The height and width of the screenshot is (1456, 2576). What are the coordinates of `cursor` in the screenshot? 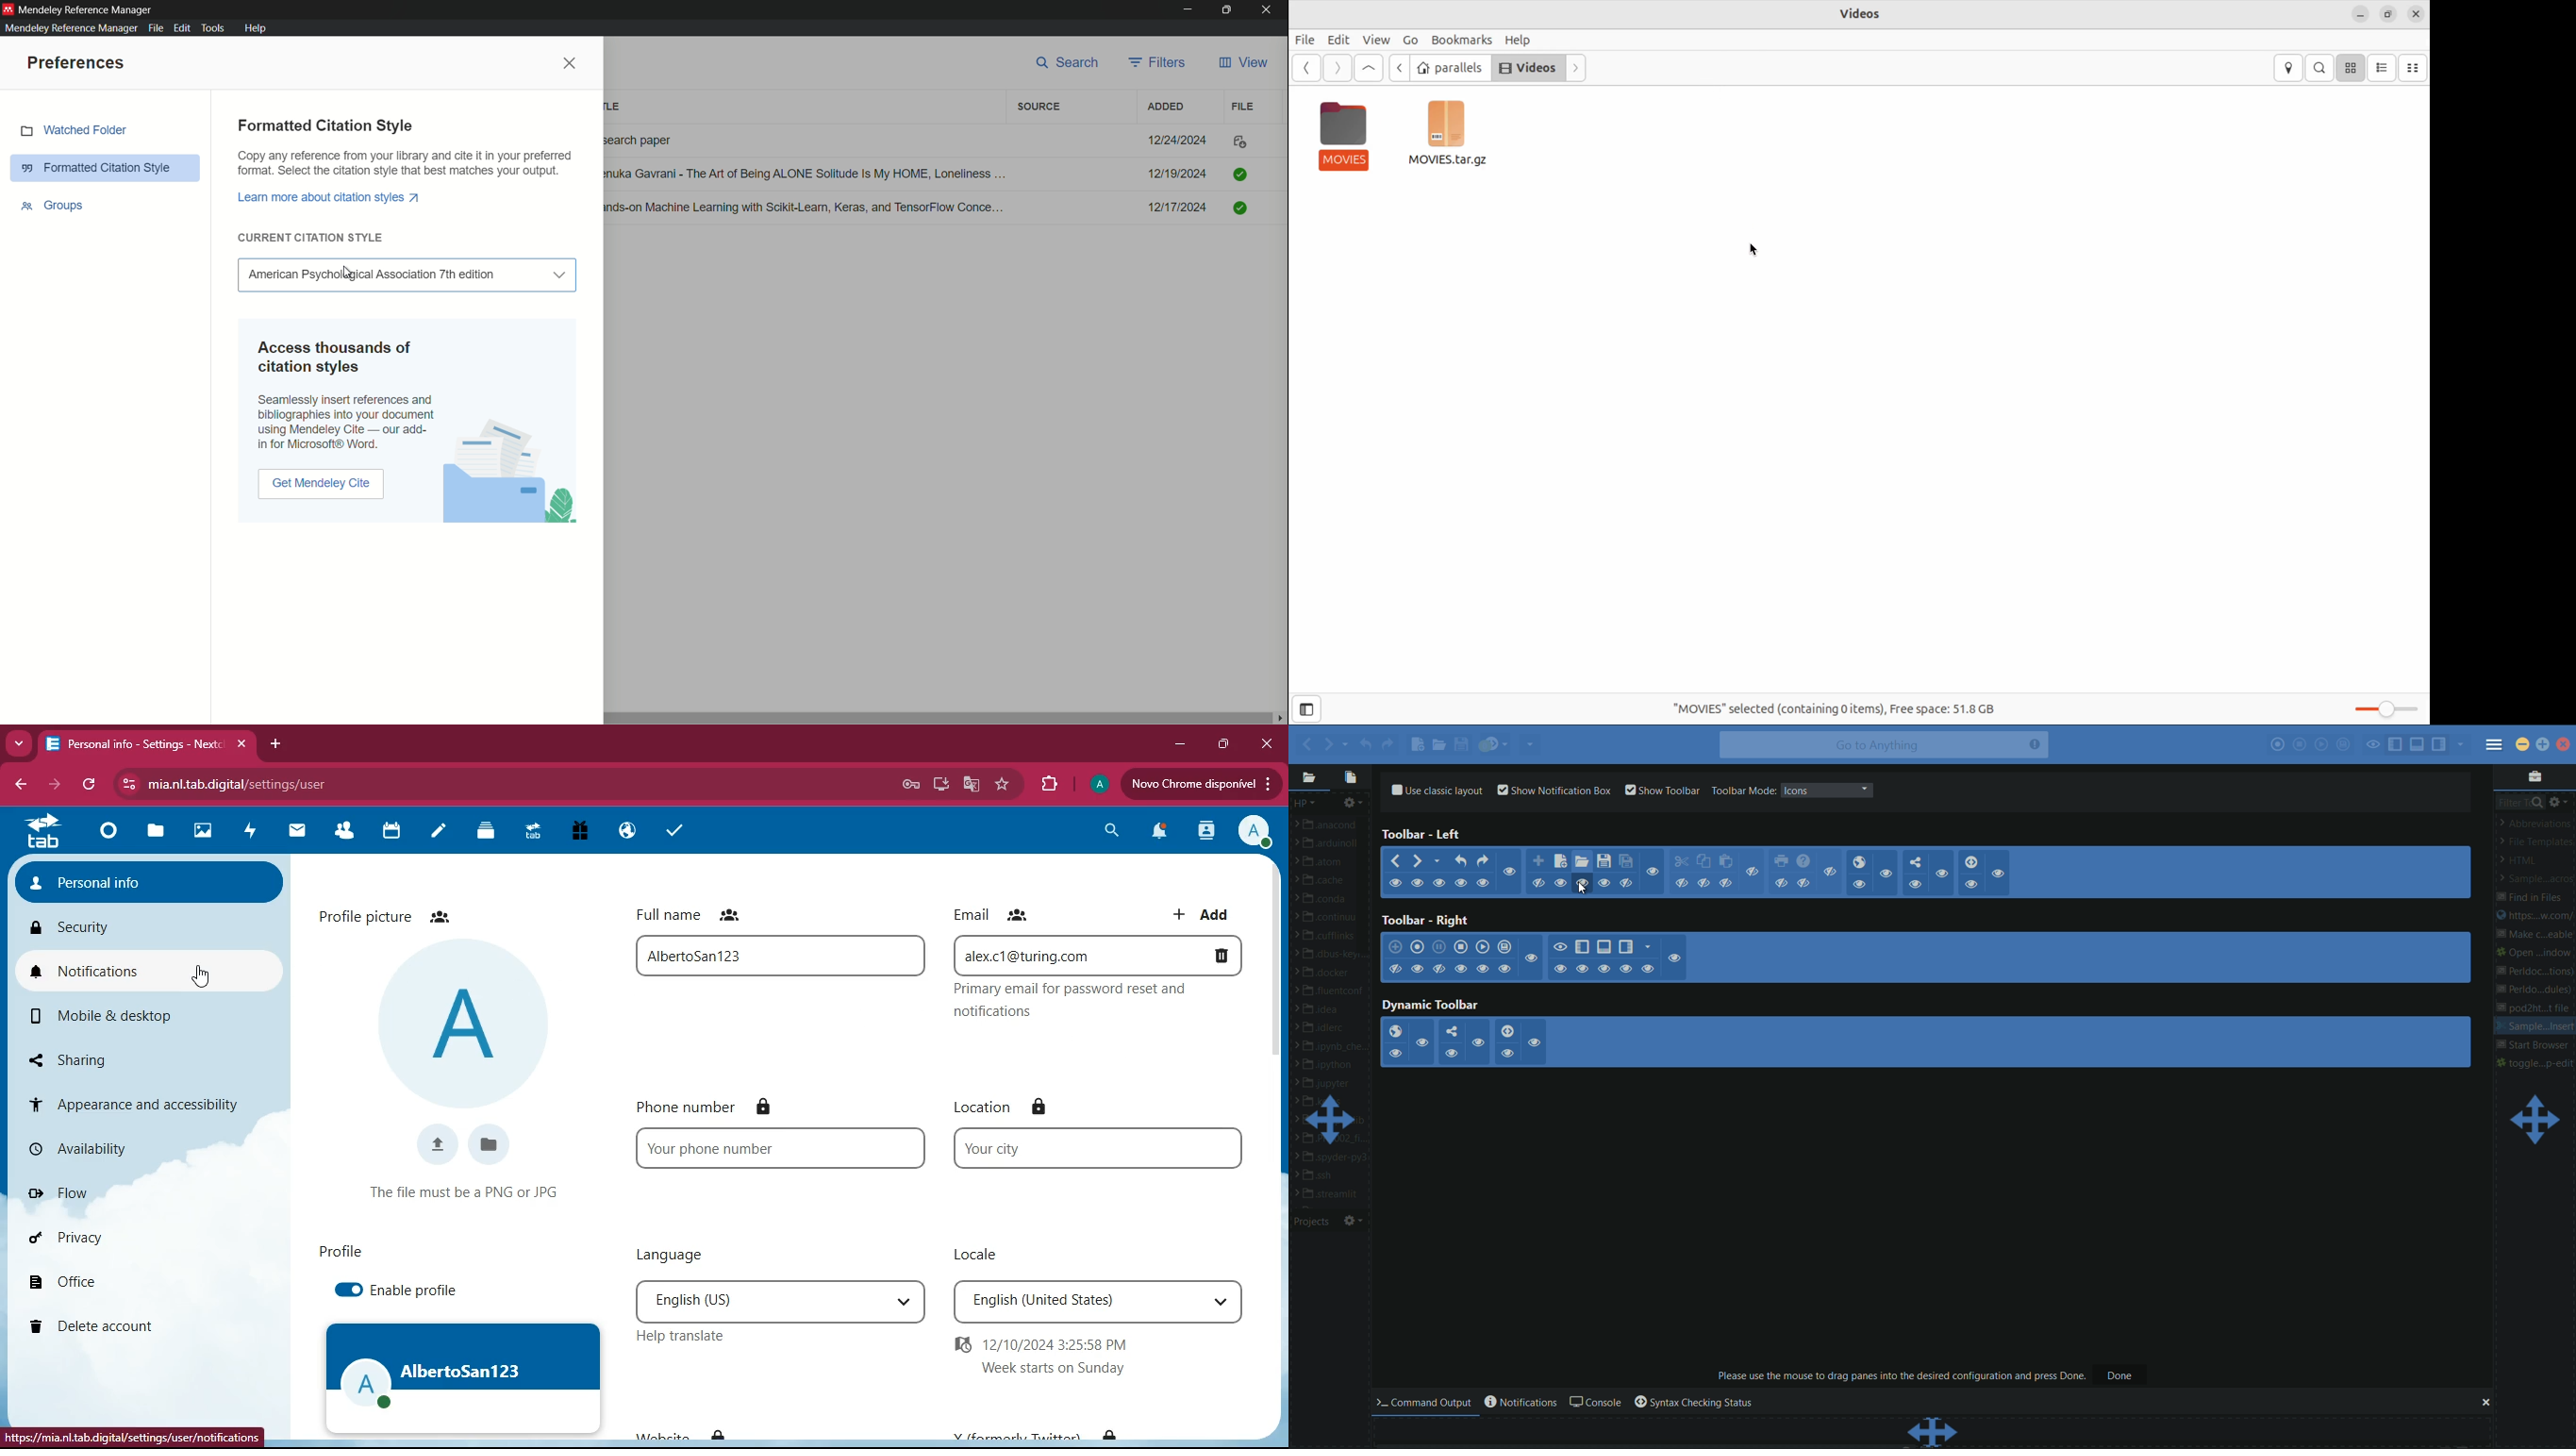 It's located at (353, 273).